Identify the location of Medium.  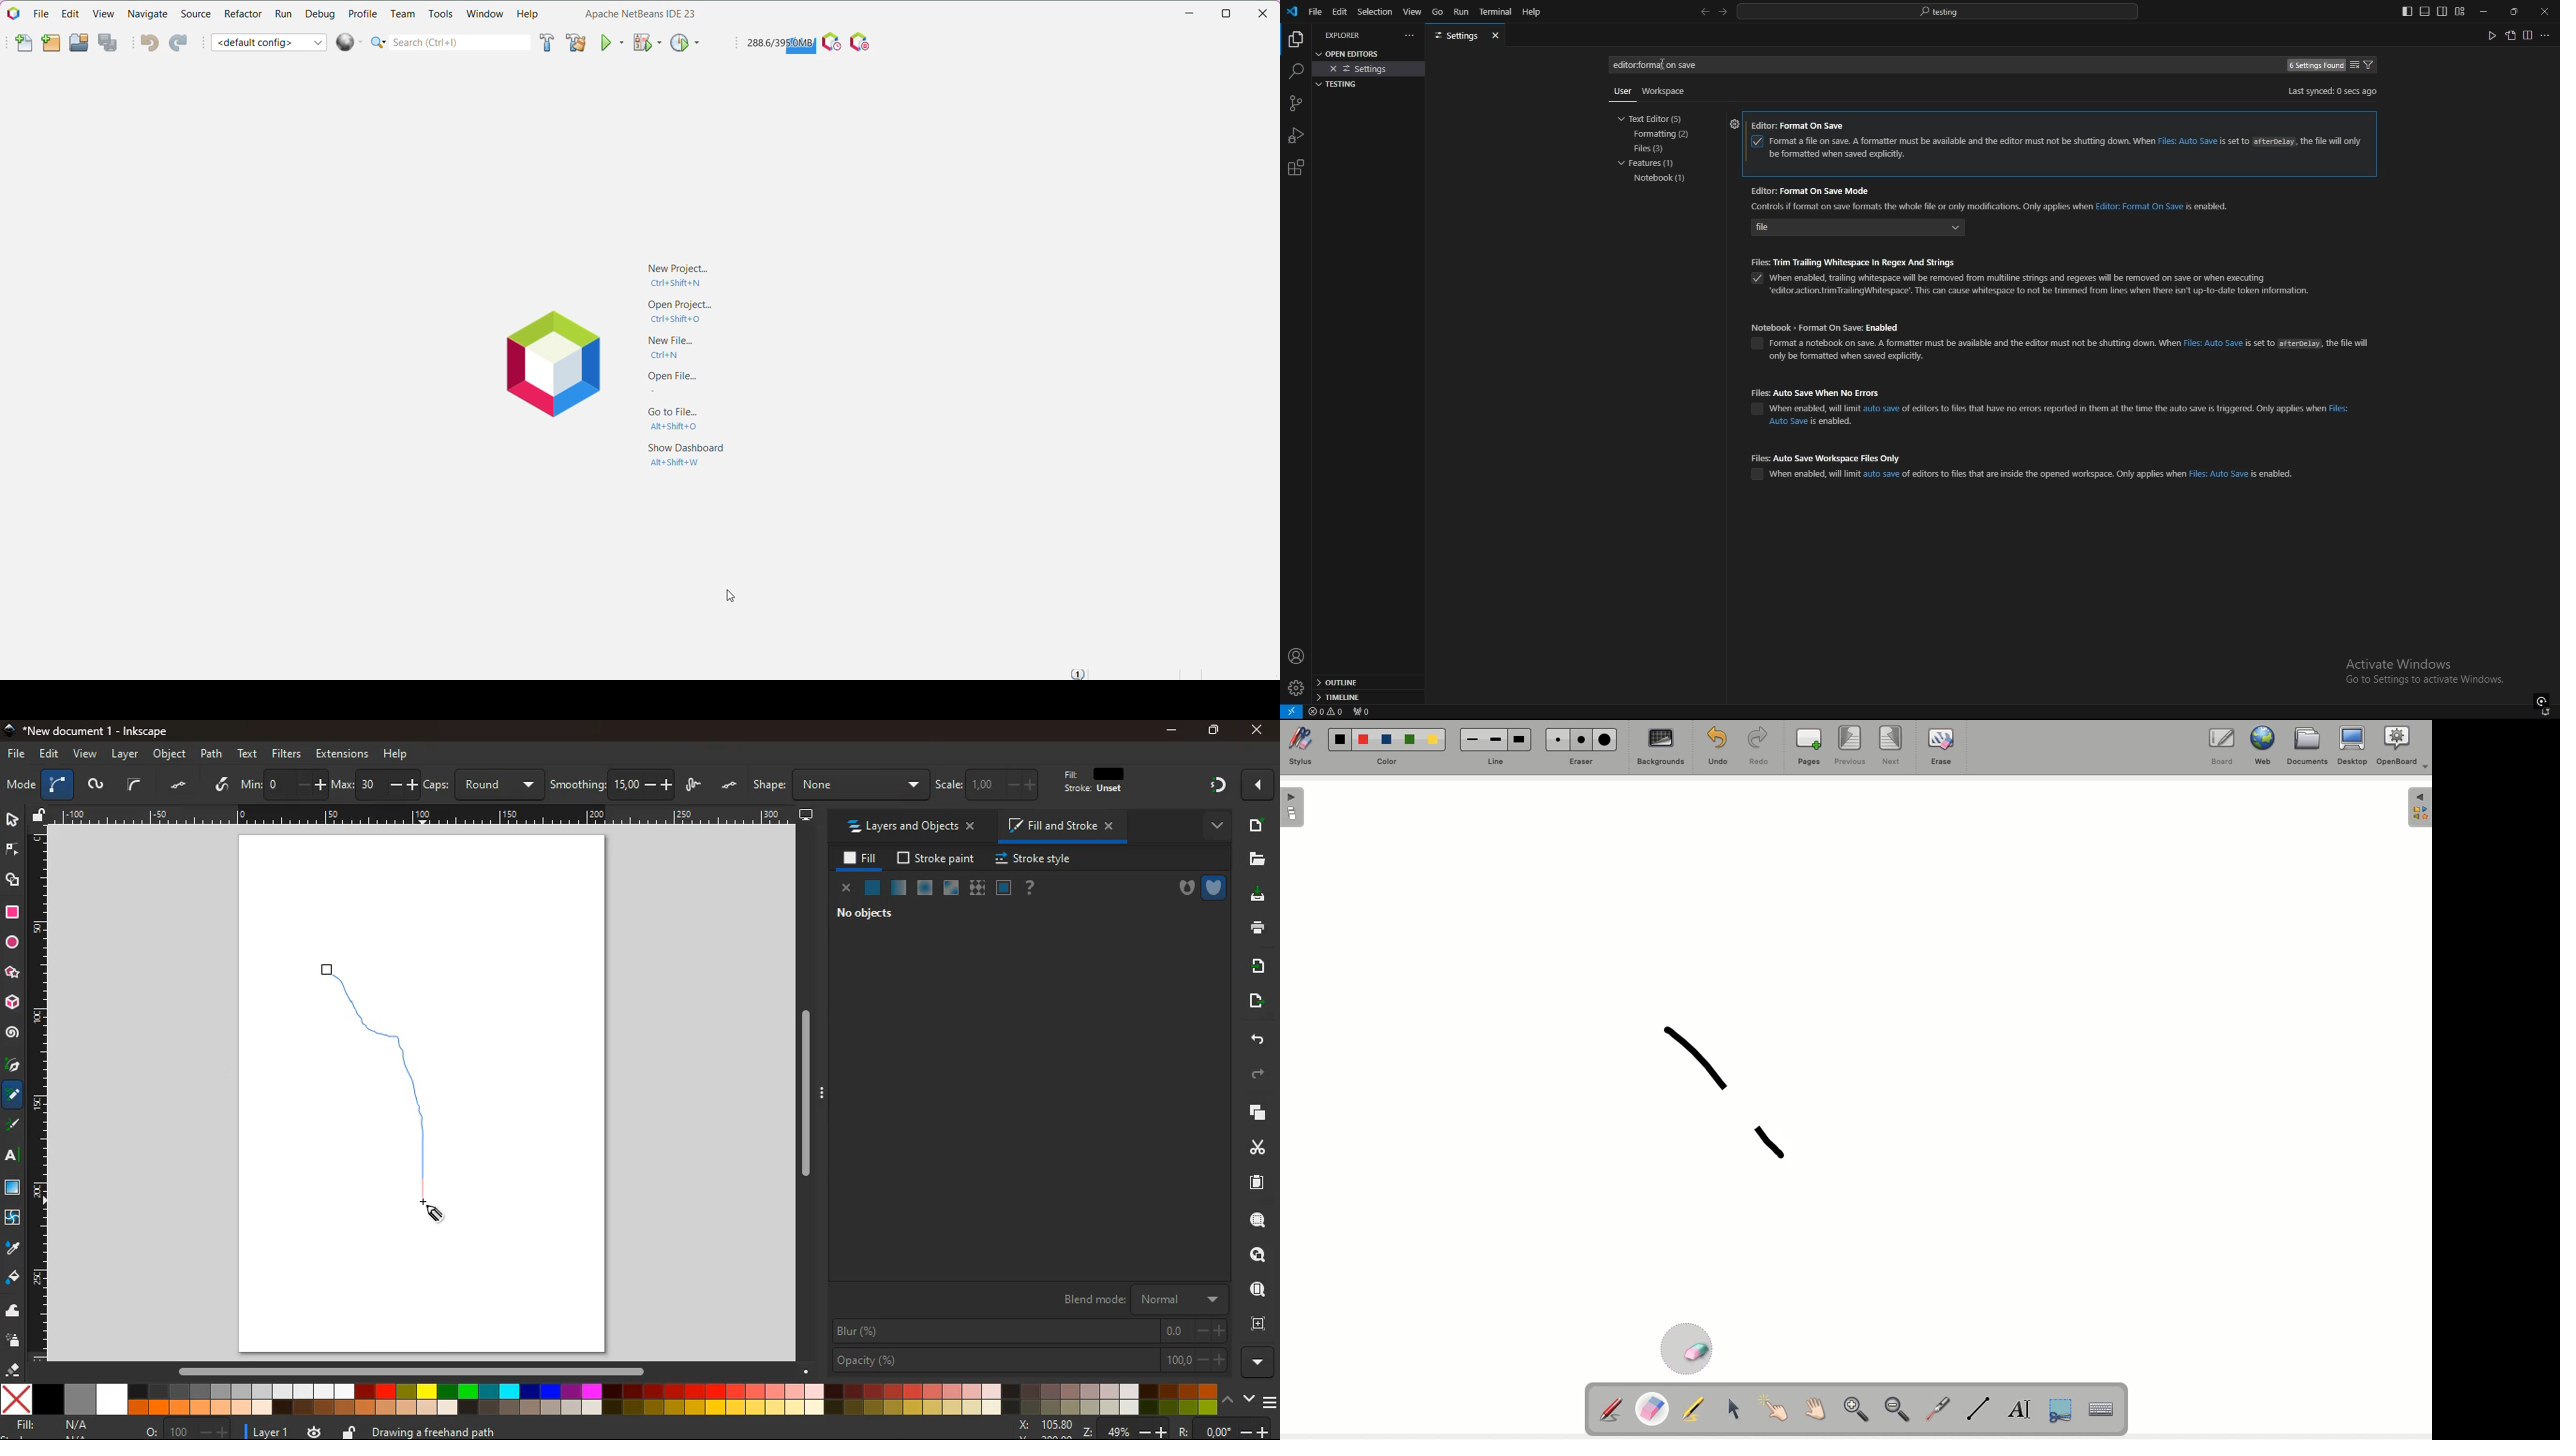
(1583, 740).